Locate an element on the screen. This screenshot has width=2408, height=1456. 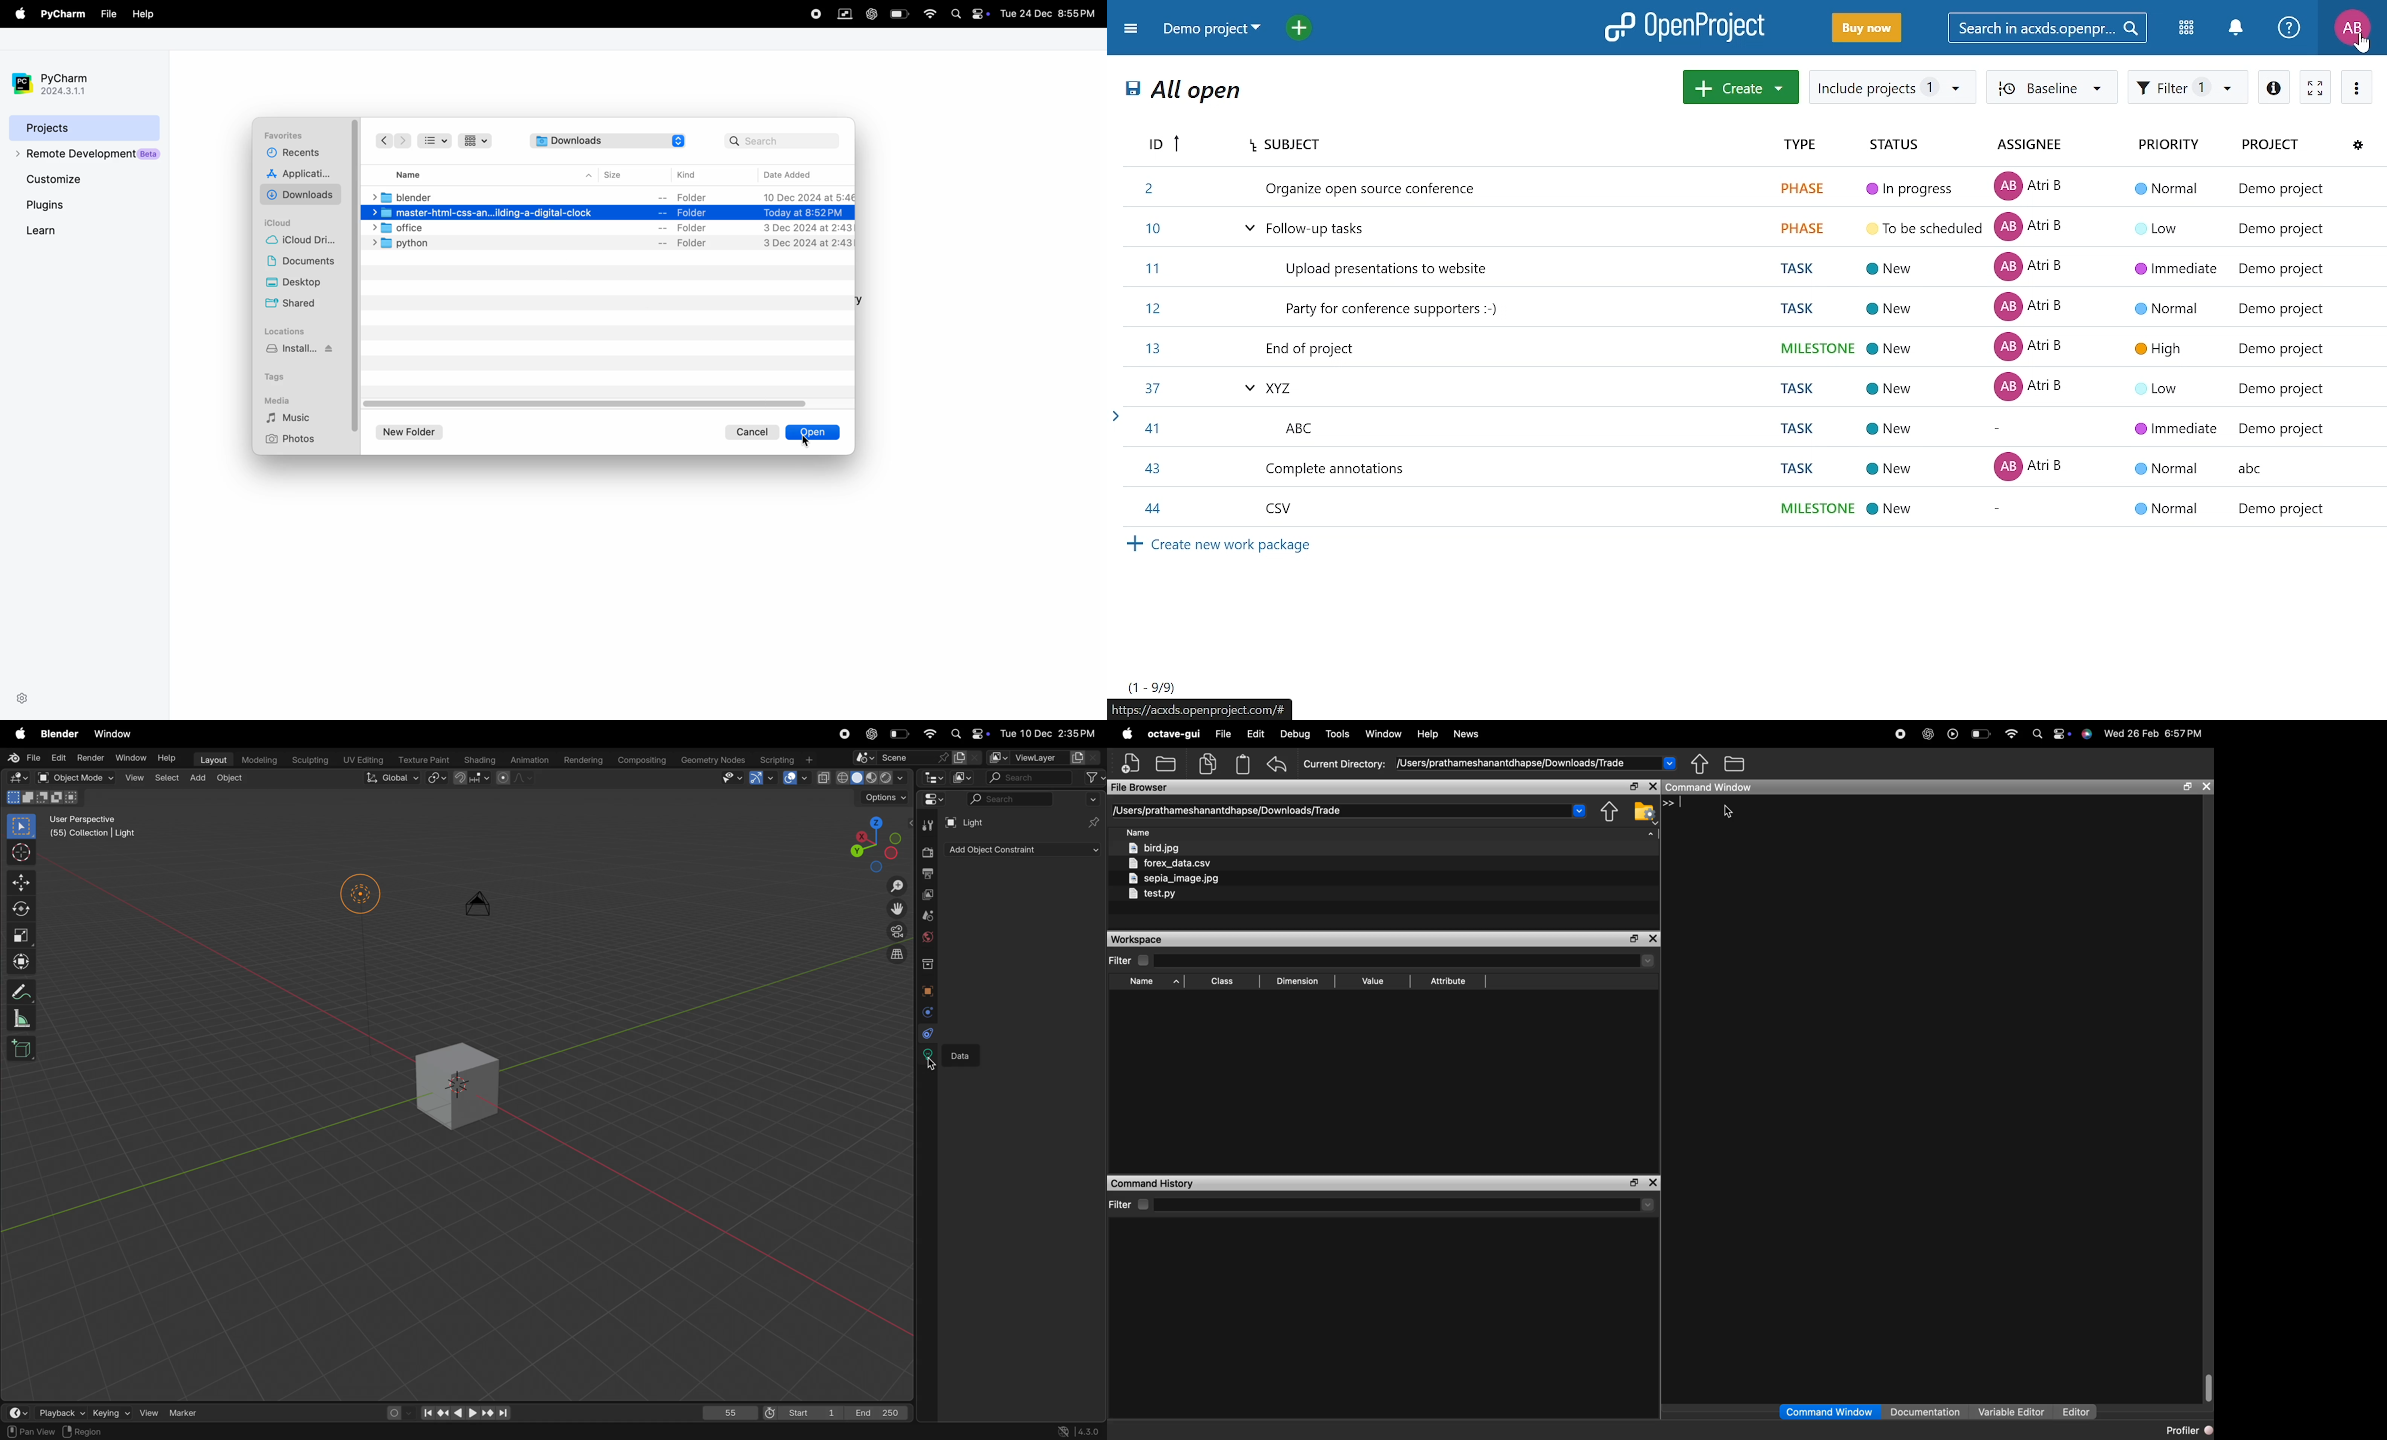
baseline is located at coordinates (2050, 86).